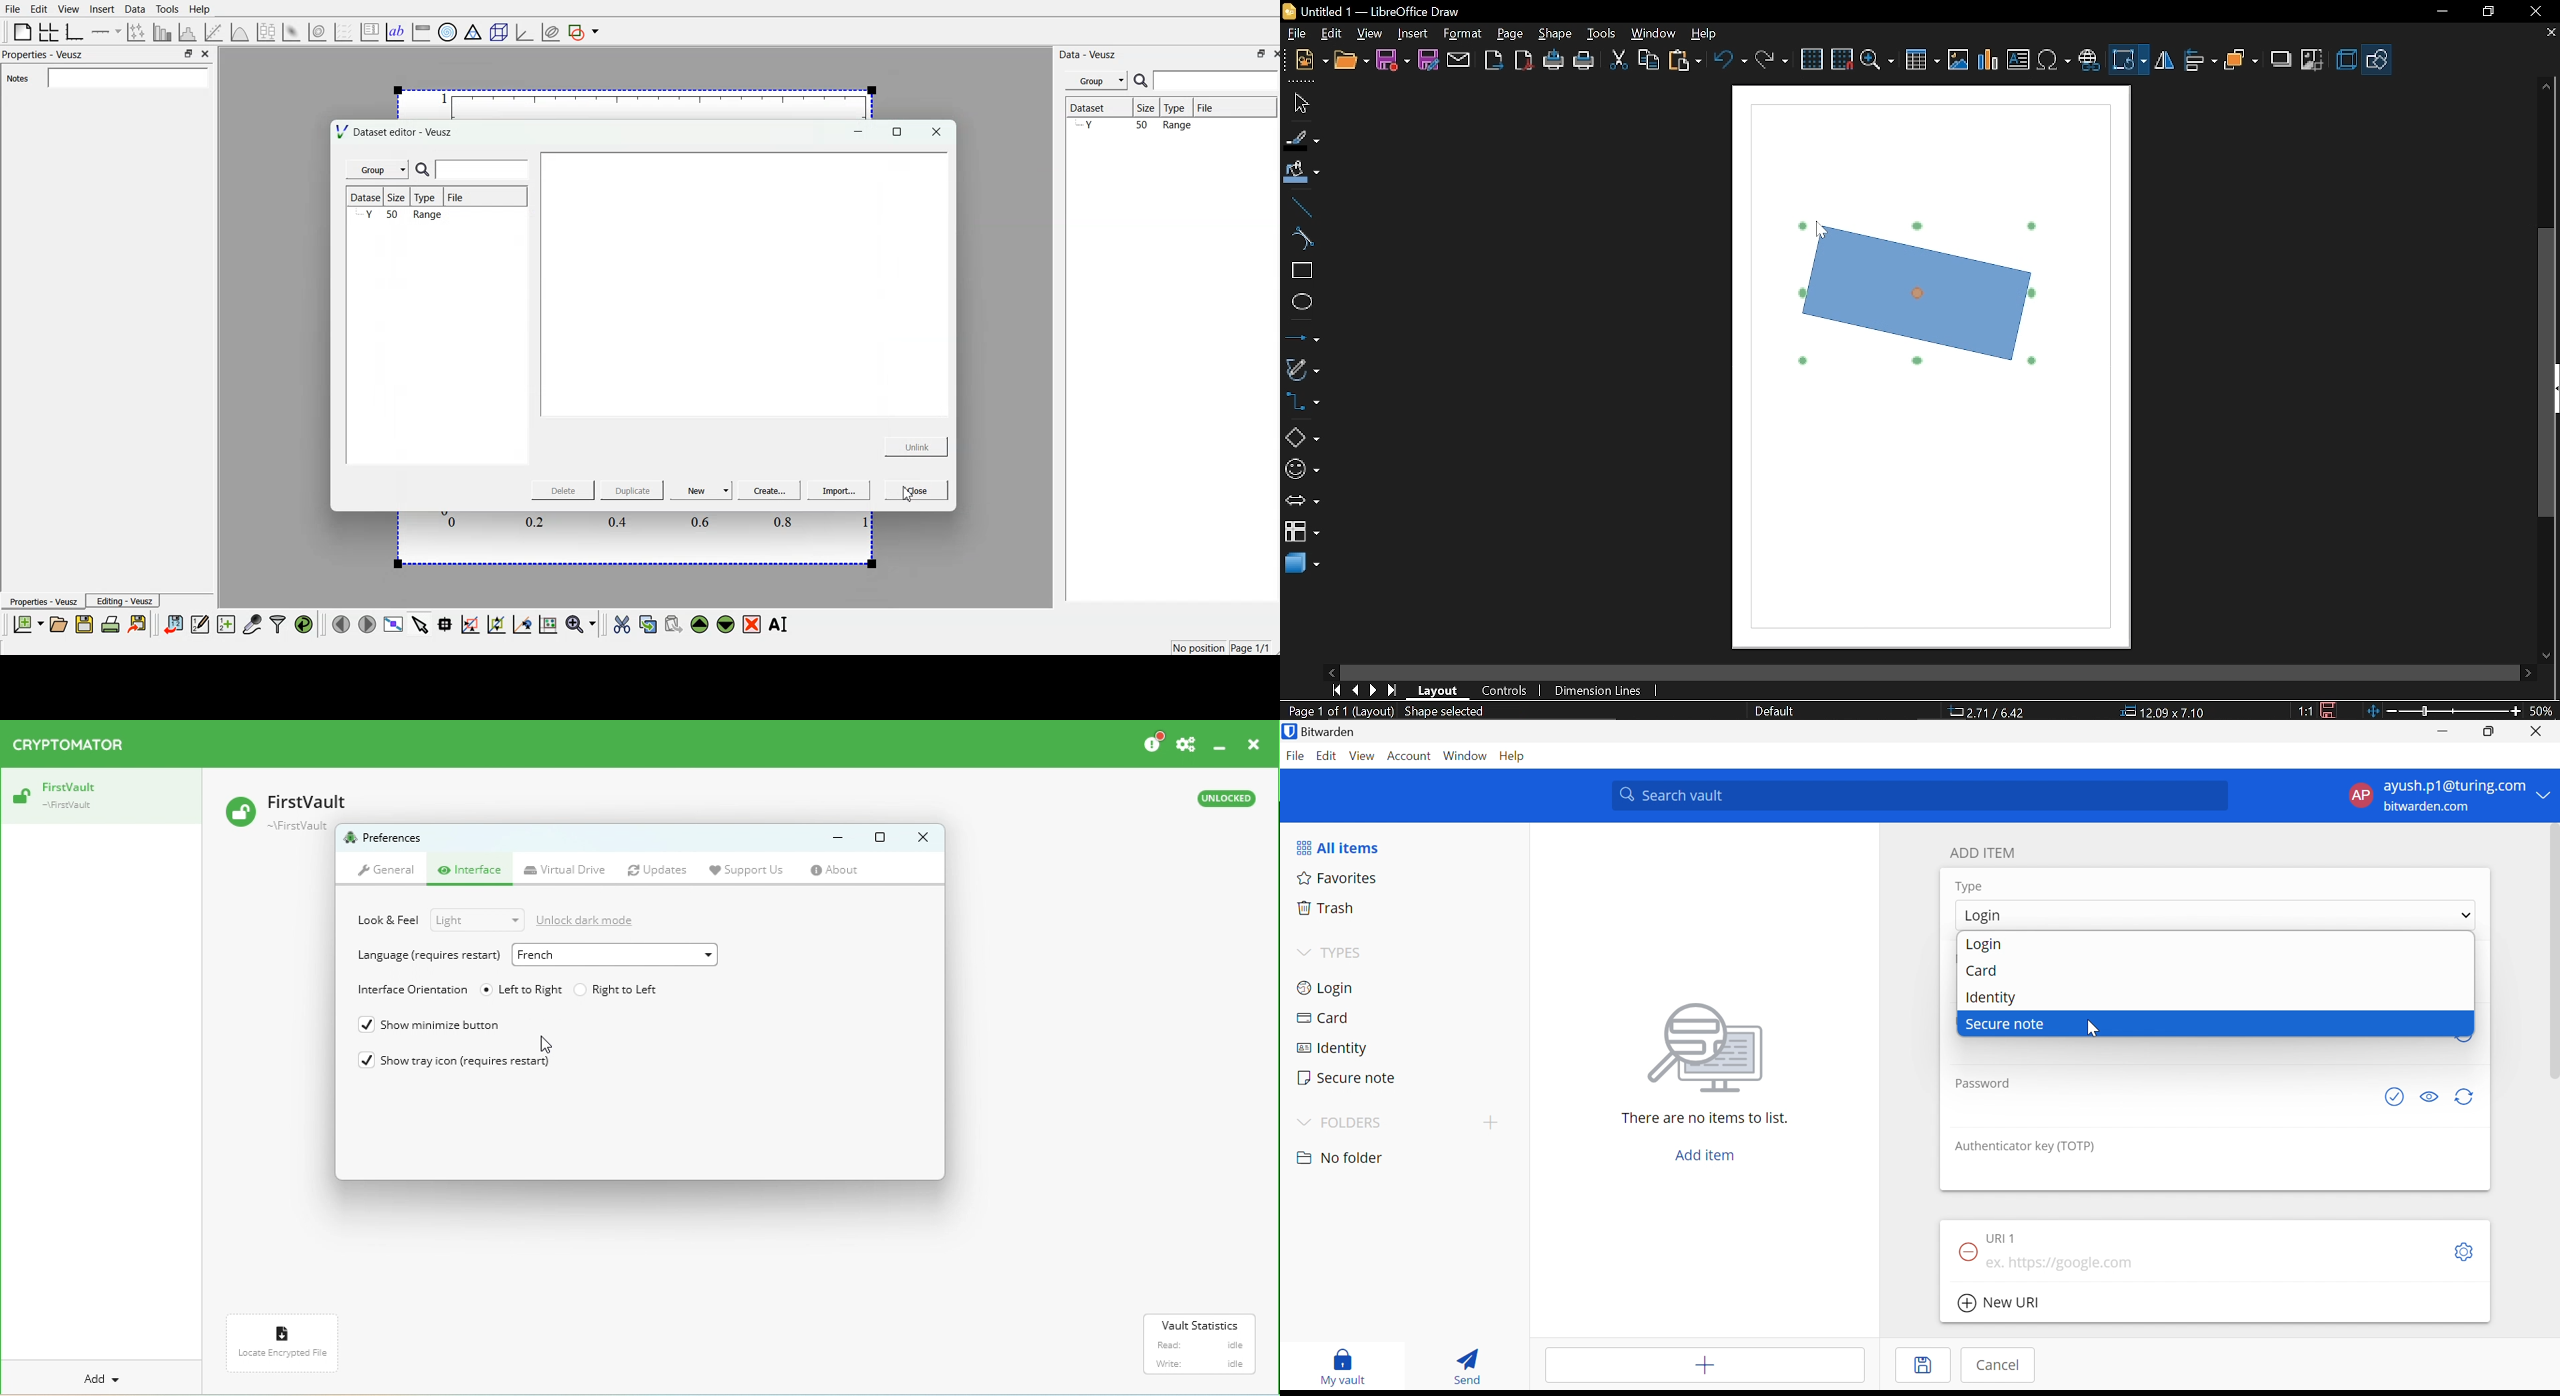 Image resolution: width=2576 pixels, height=1400 pixels. I want to click on Type, so click(1970, 888).